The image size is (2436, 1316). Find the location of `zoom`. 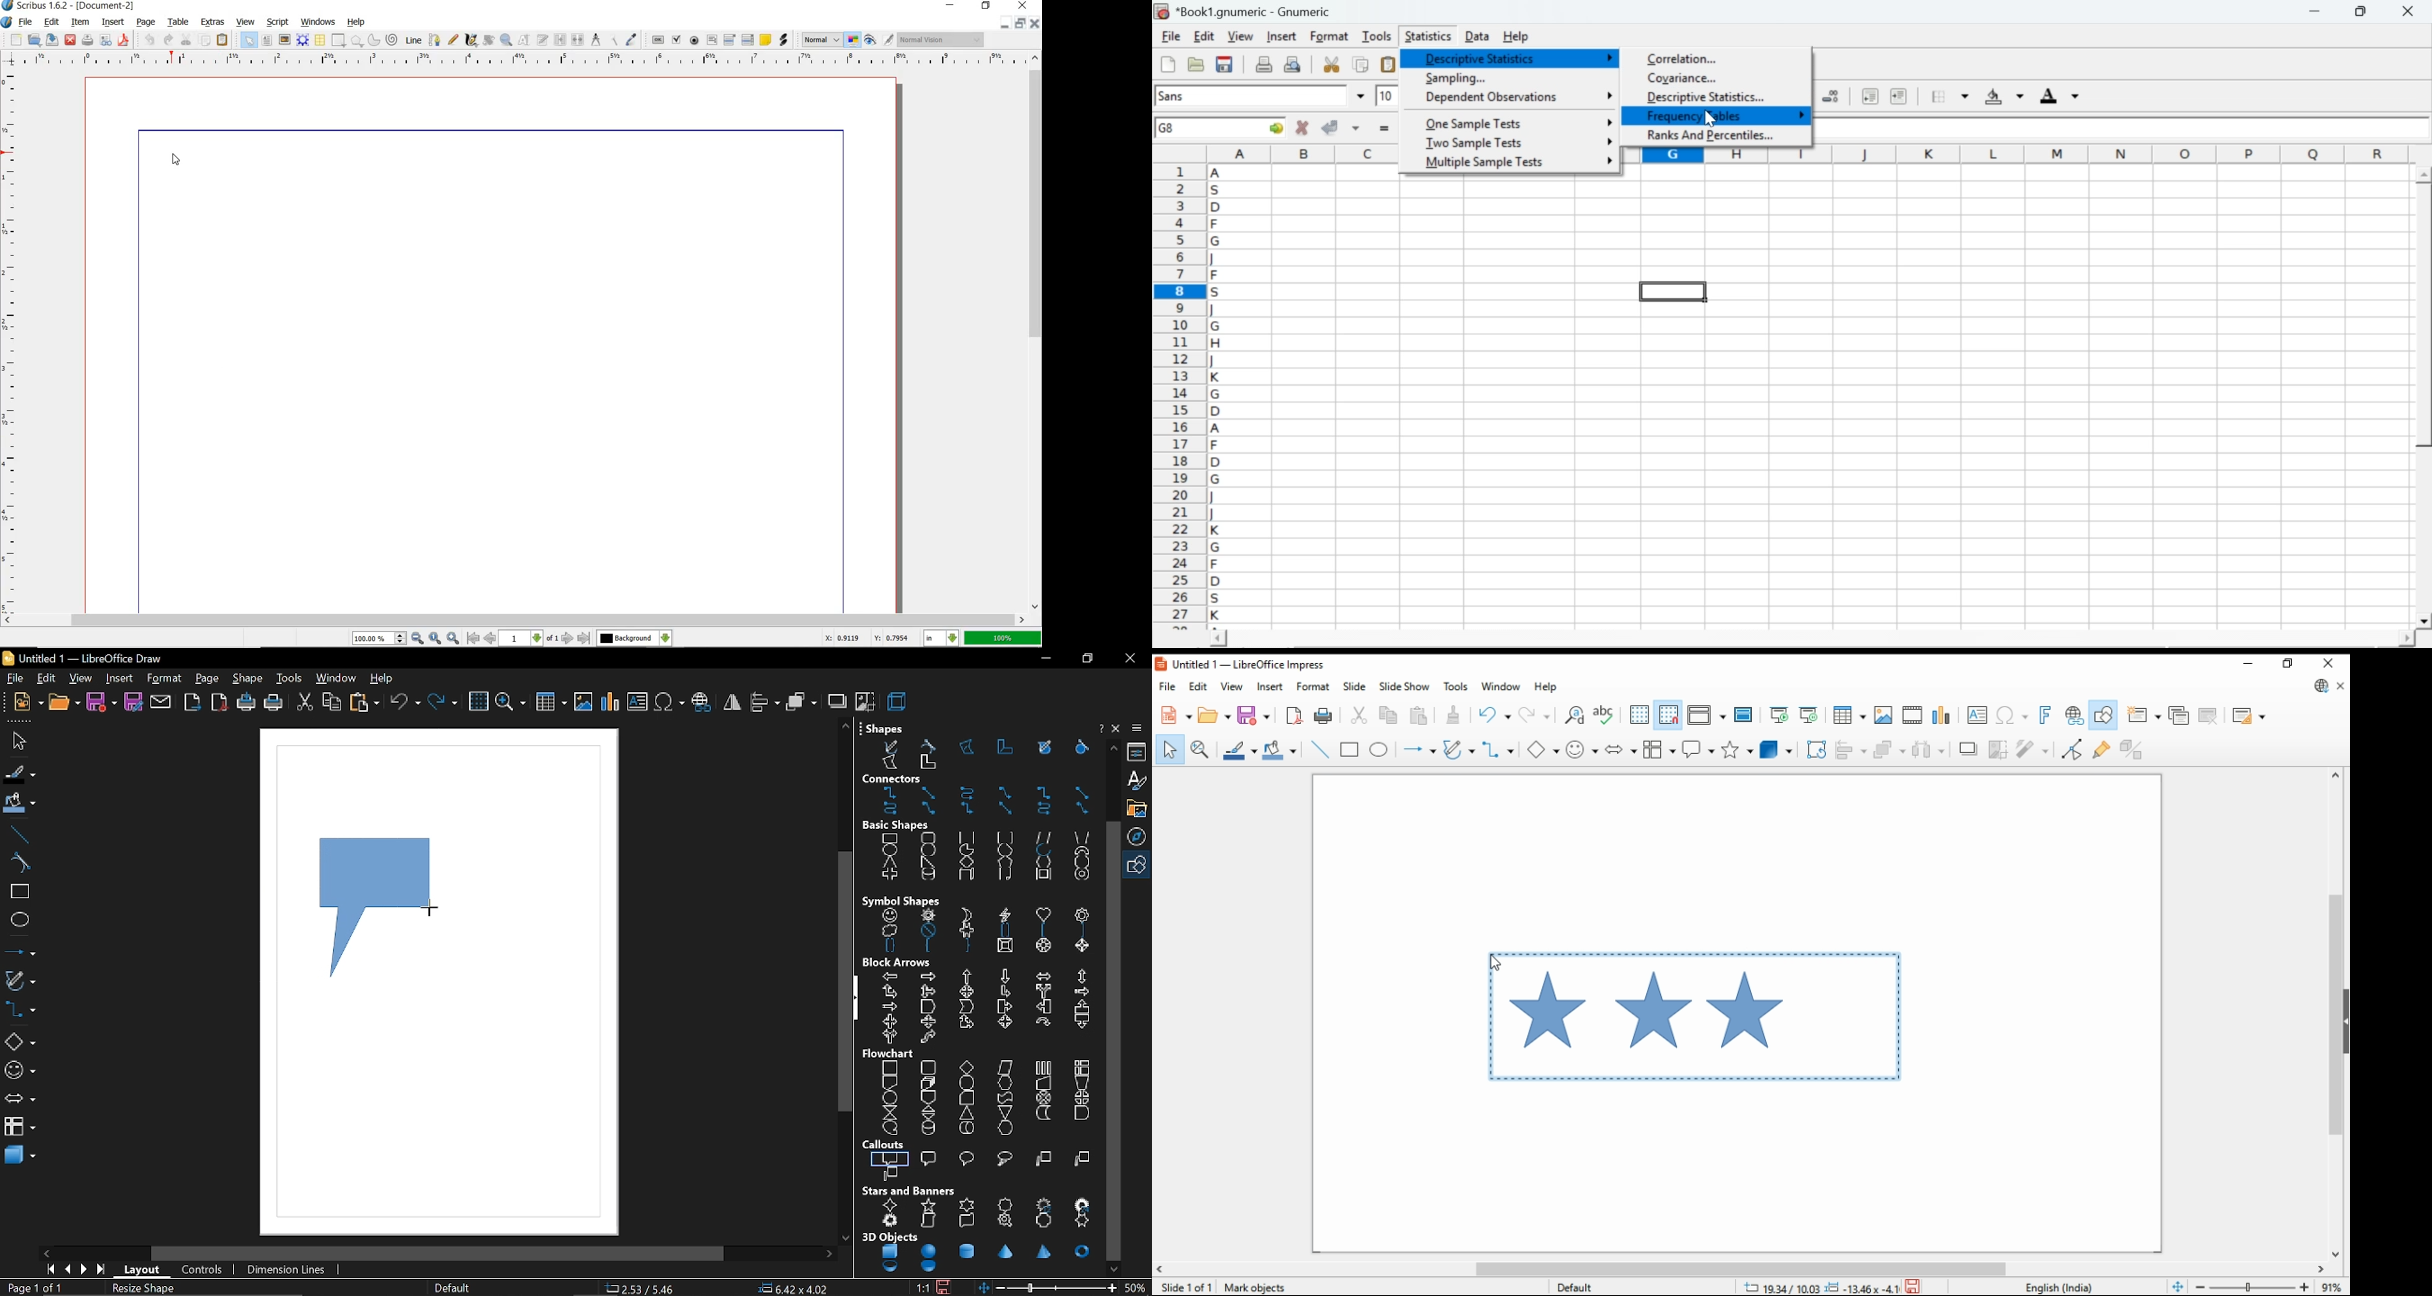

zoom is located at coordinates (511, 703).